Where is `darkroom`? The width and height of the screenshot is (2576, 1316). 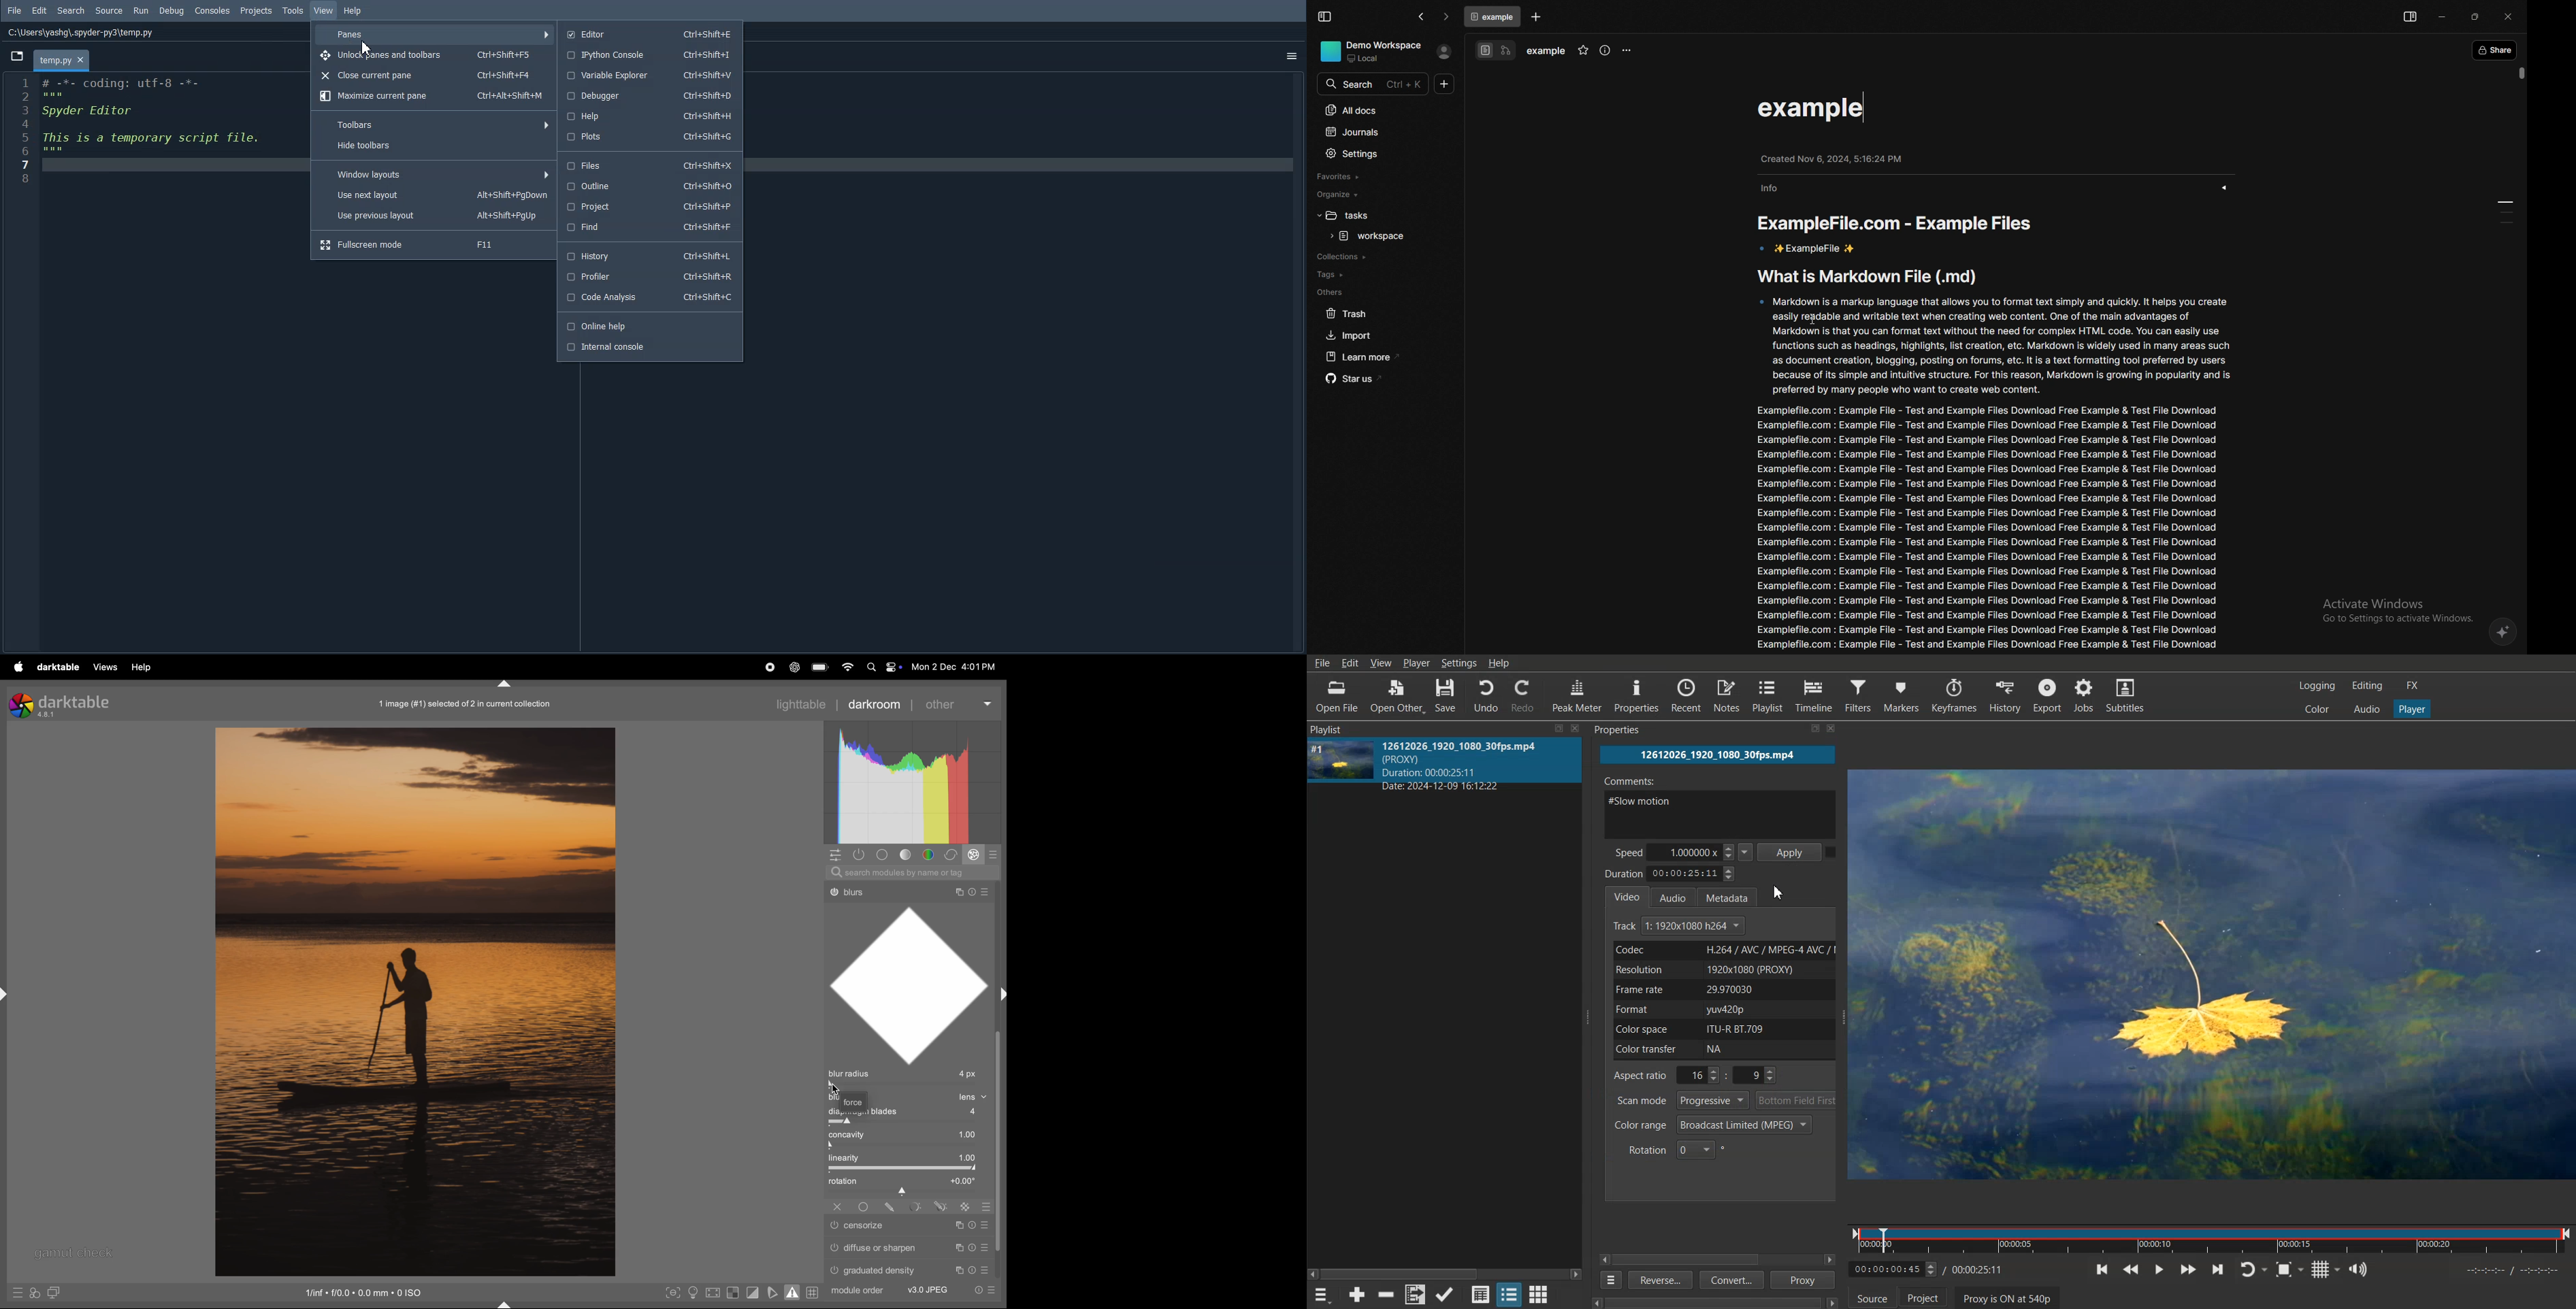 darkroom is located at coordinates (876, 704).